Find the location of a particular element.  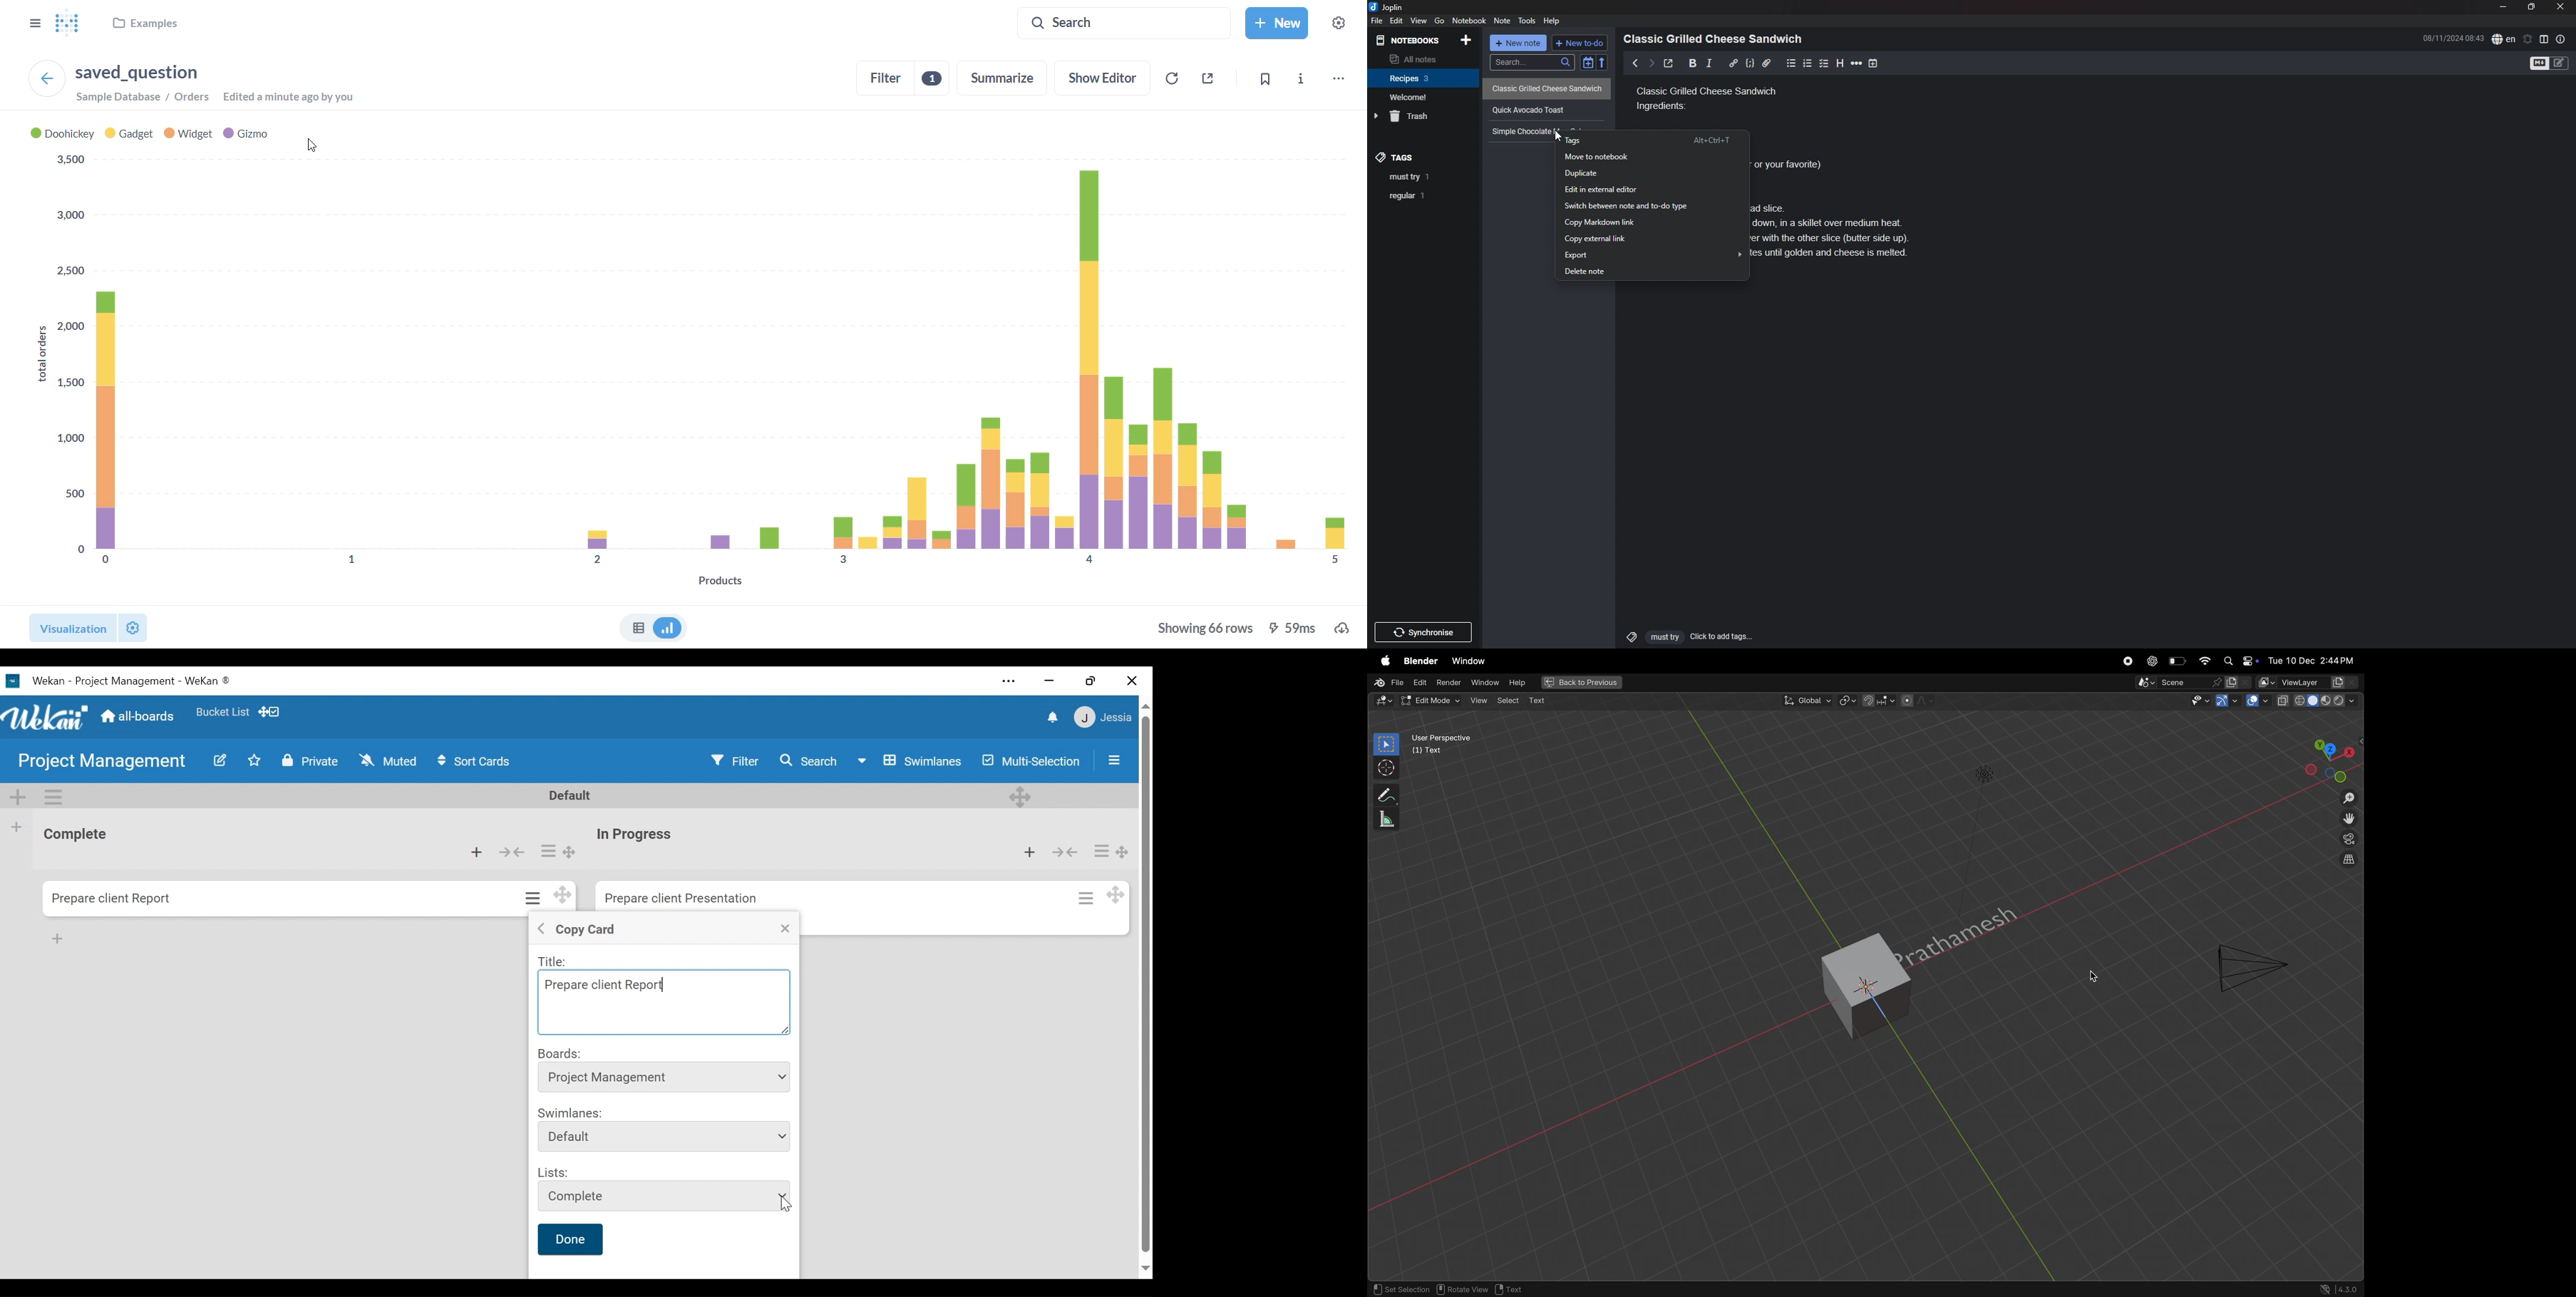

previous is located at coordinates (1635, 63).